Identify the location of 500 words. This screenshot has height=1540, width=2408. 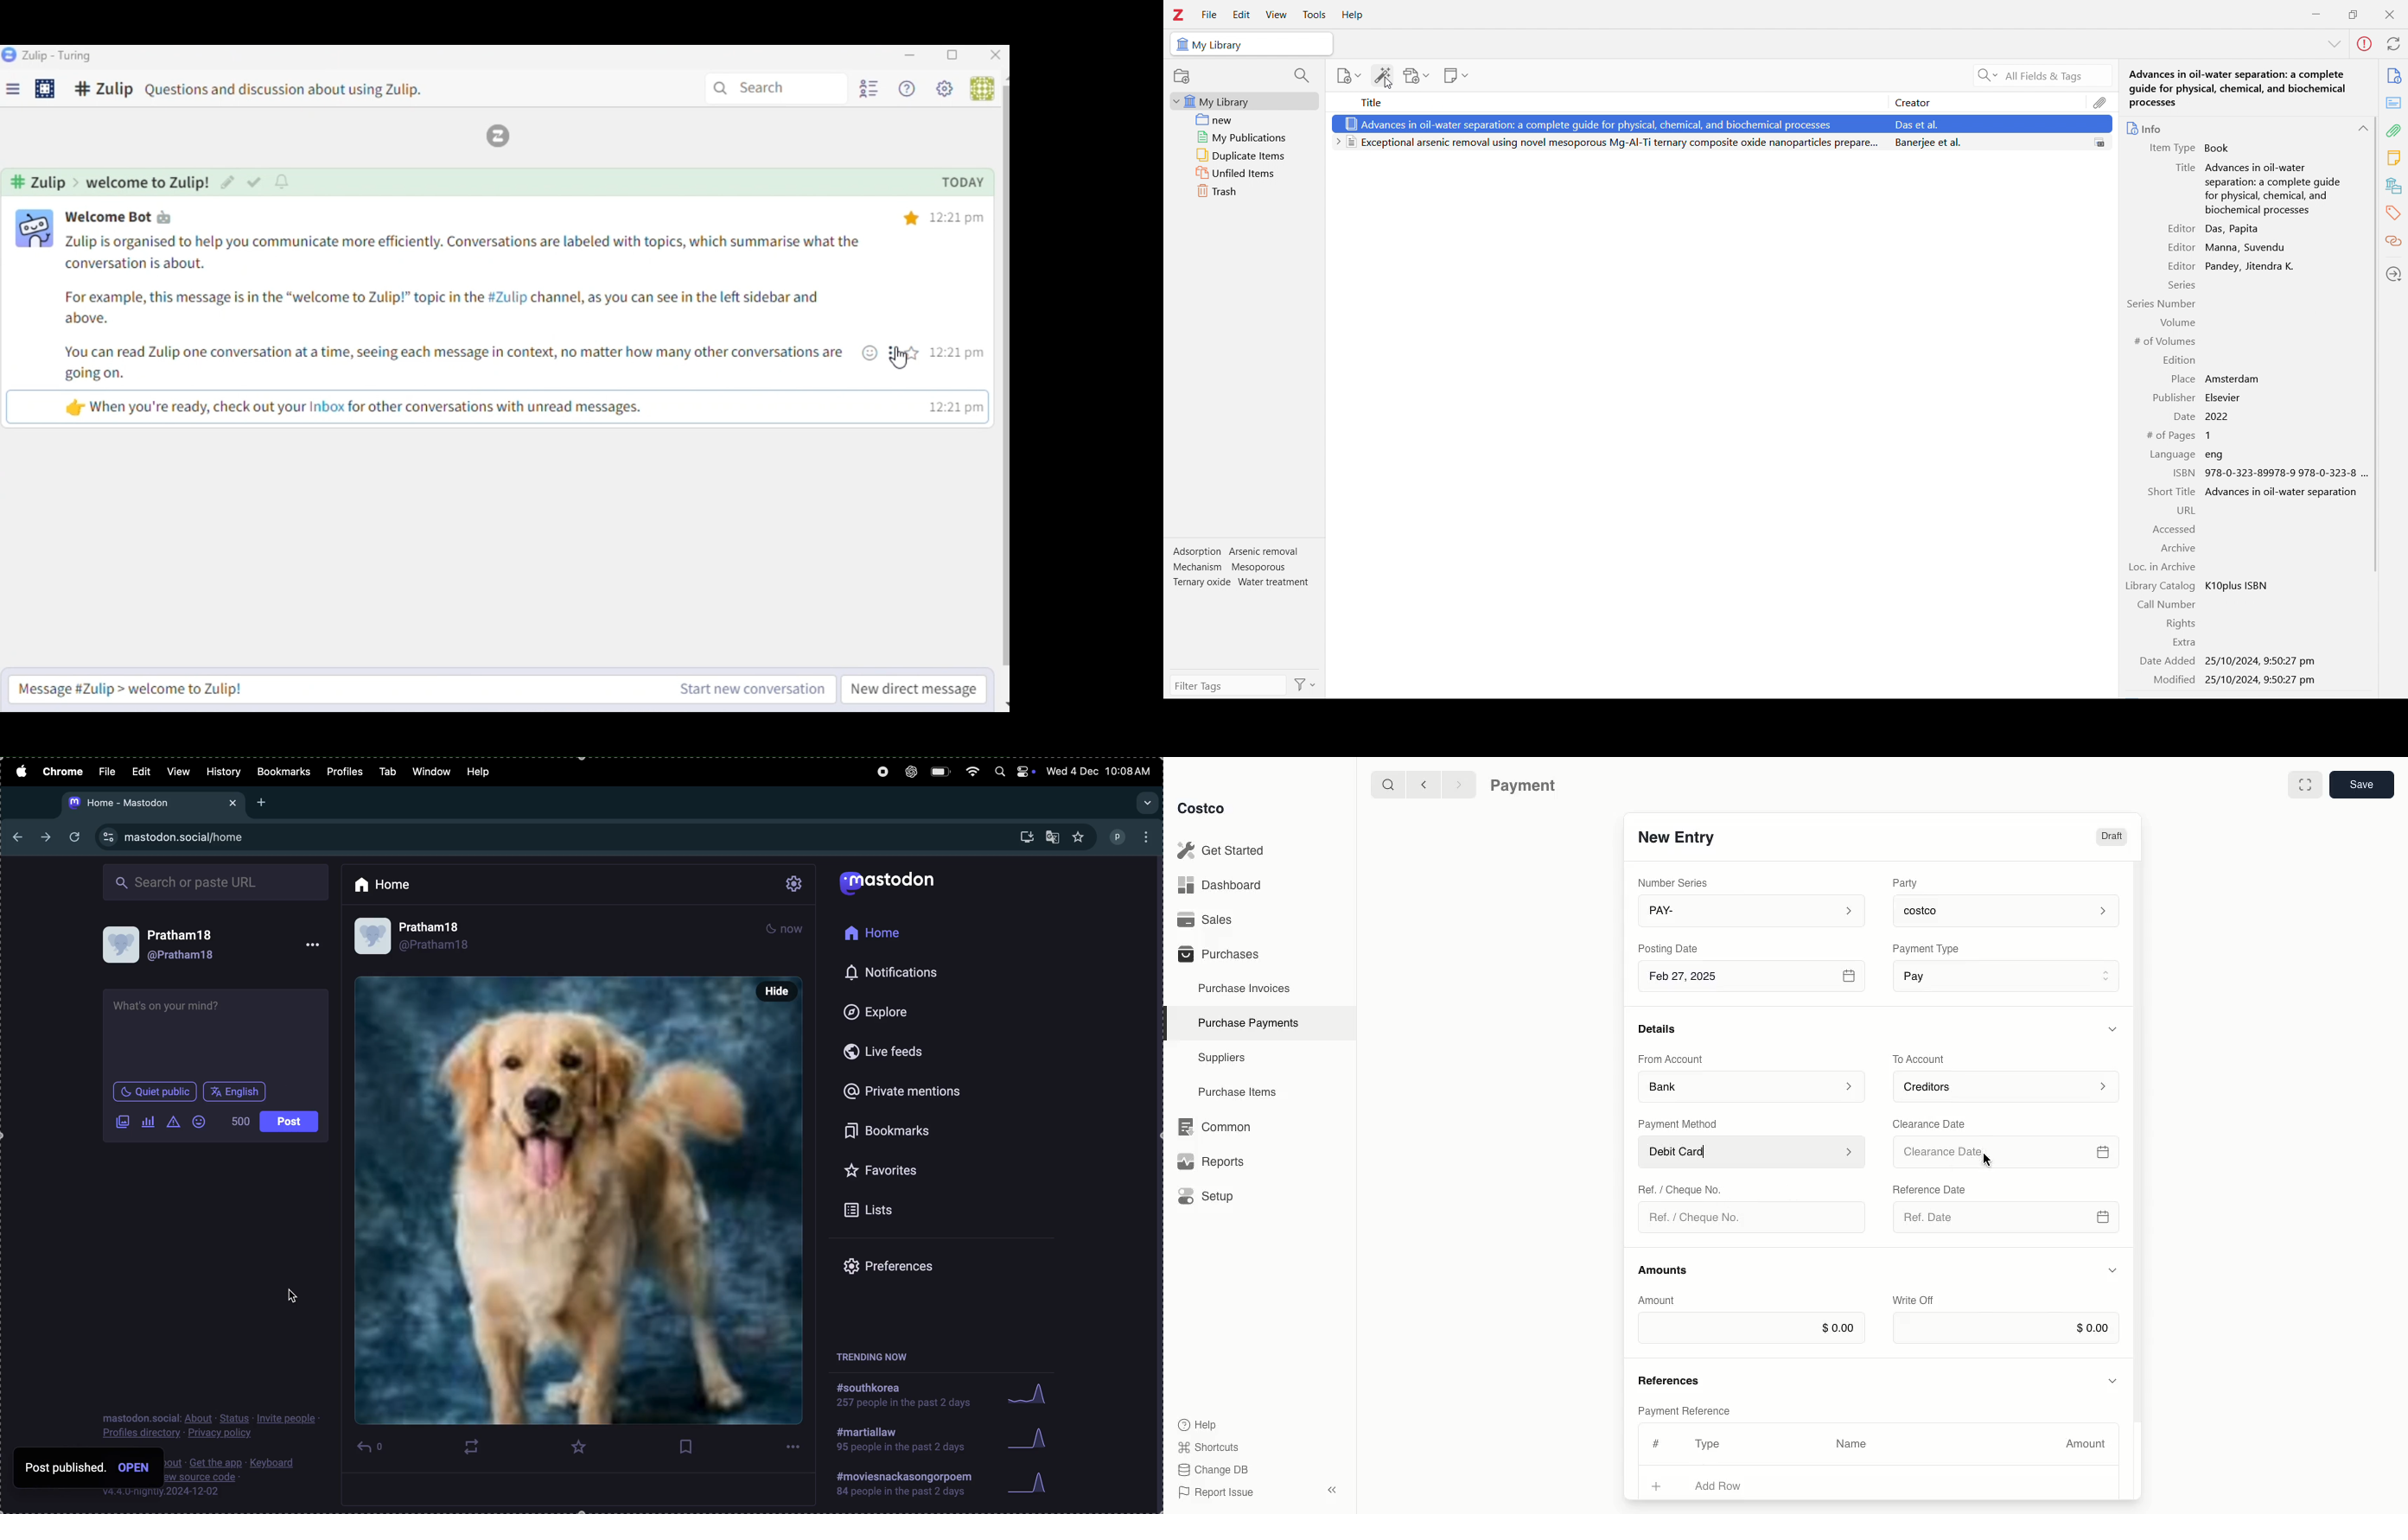
(240, 1125).